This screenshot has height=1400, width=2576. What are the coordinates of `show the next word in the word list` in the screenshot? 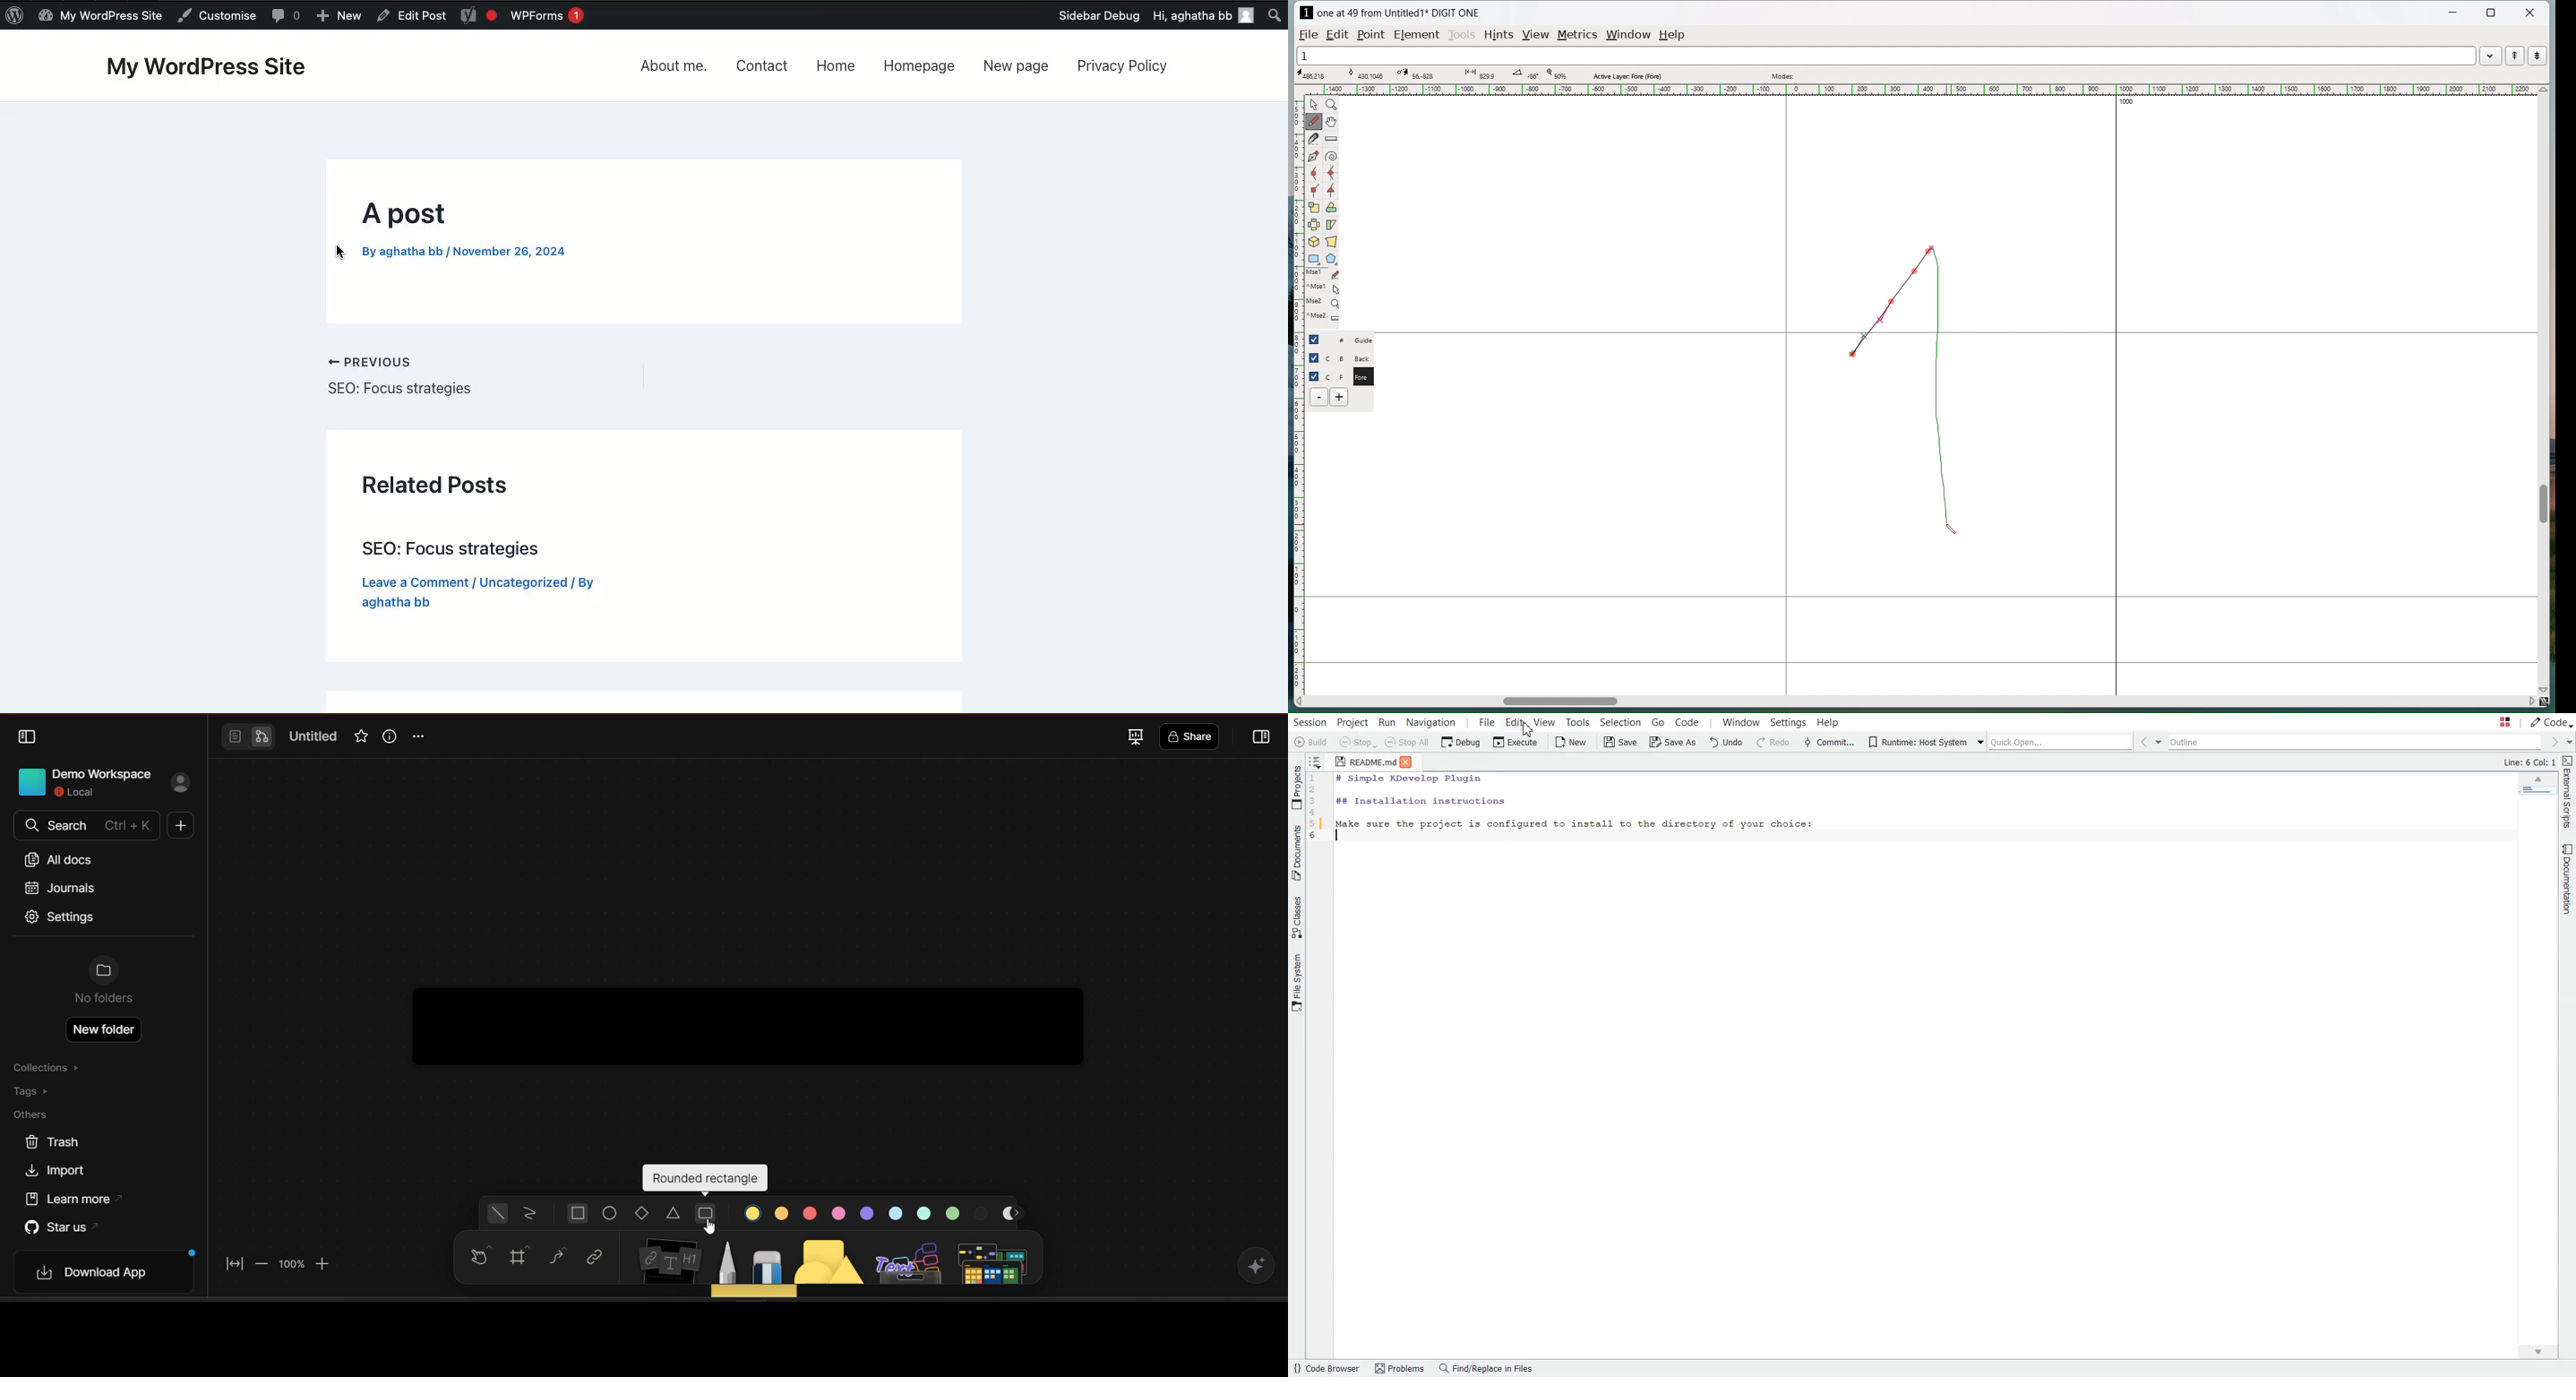 It's located at (2538, 56).